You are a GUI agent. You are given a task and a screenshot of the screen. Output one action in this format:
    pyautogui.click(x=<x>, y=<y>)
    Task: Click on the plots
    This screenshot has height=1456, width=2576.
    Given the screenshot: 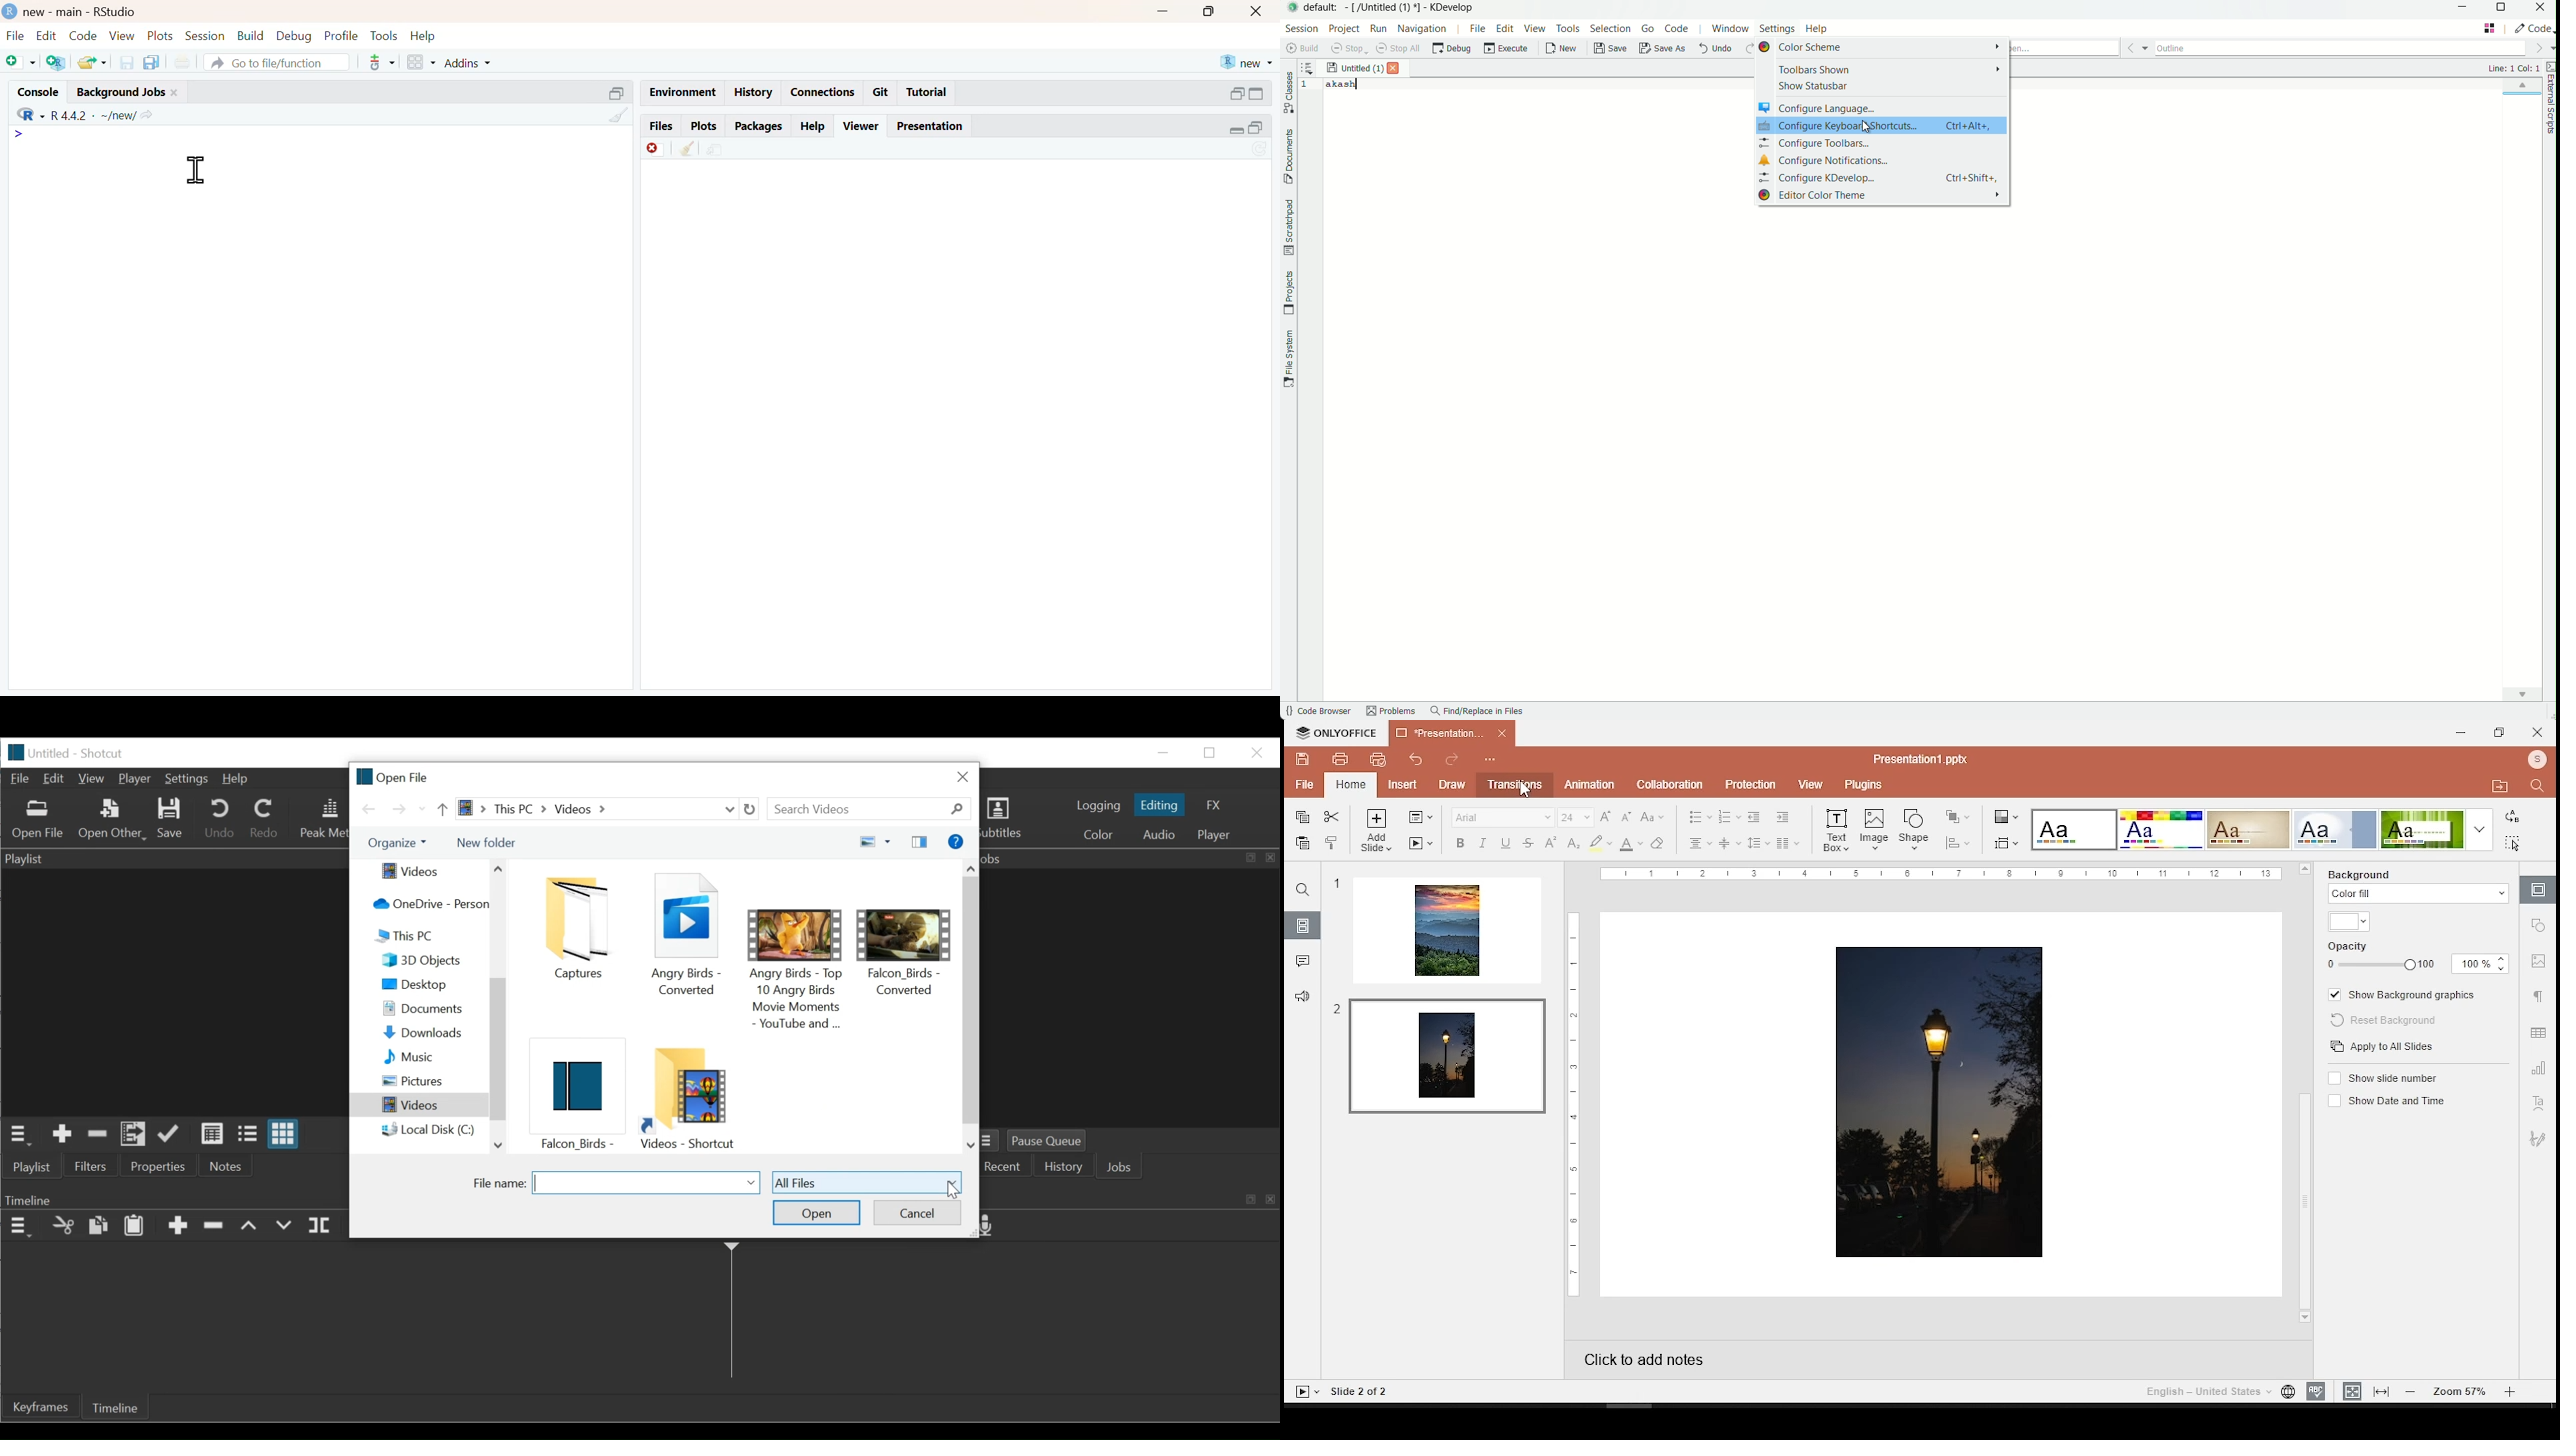 What is the action you would take?
    pyautogui.click(x=161, y=35)
    